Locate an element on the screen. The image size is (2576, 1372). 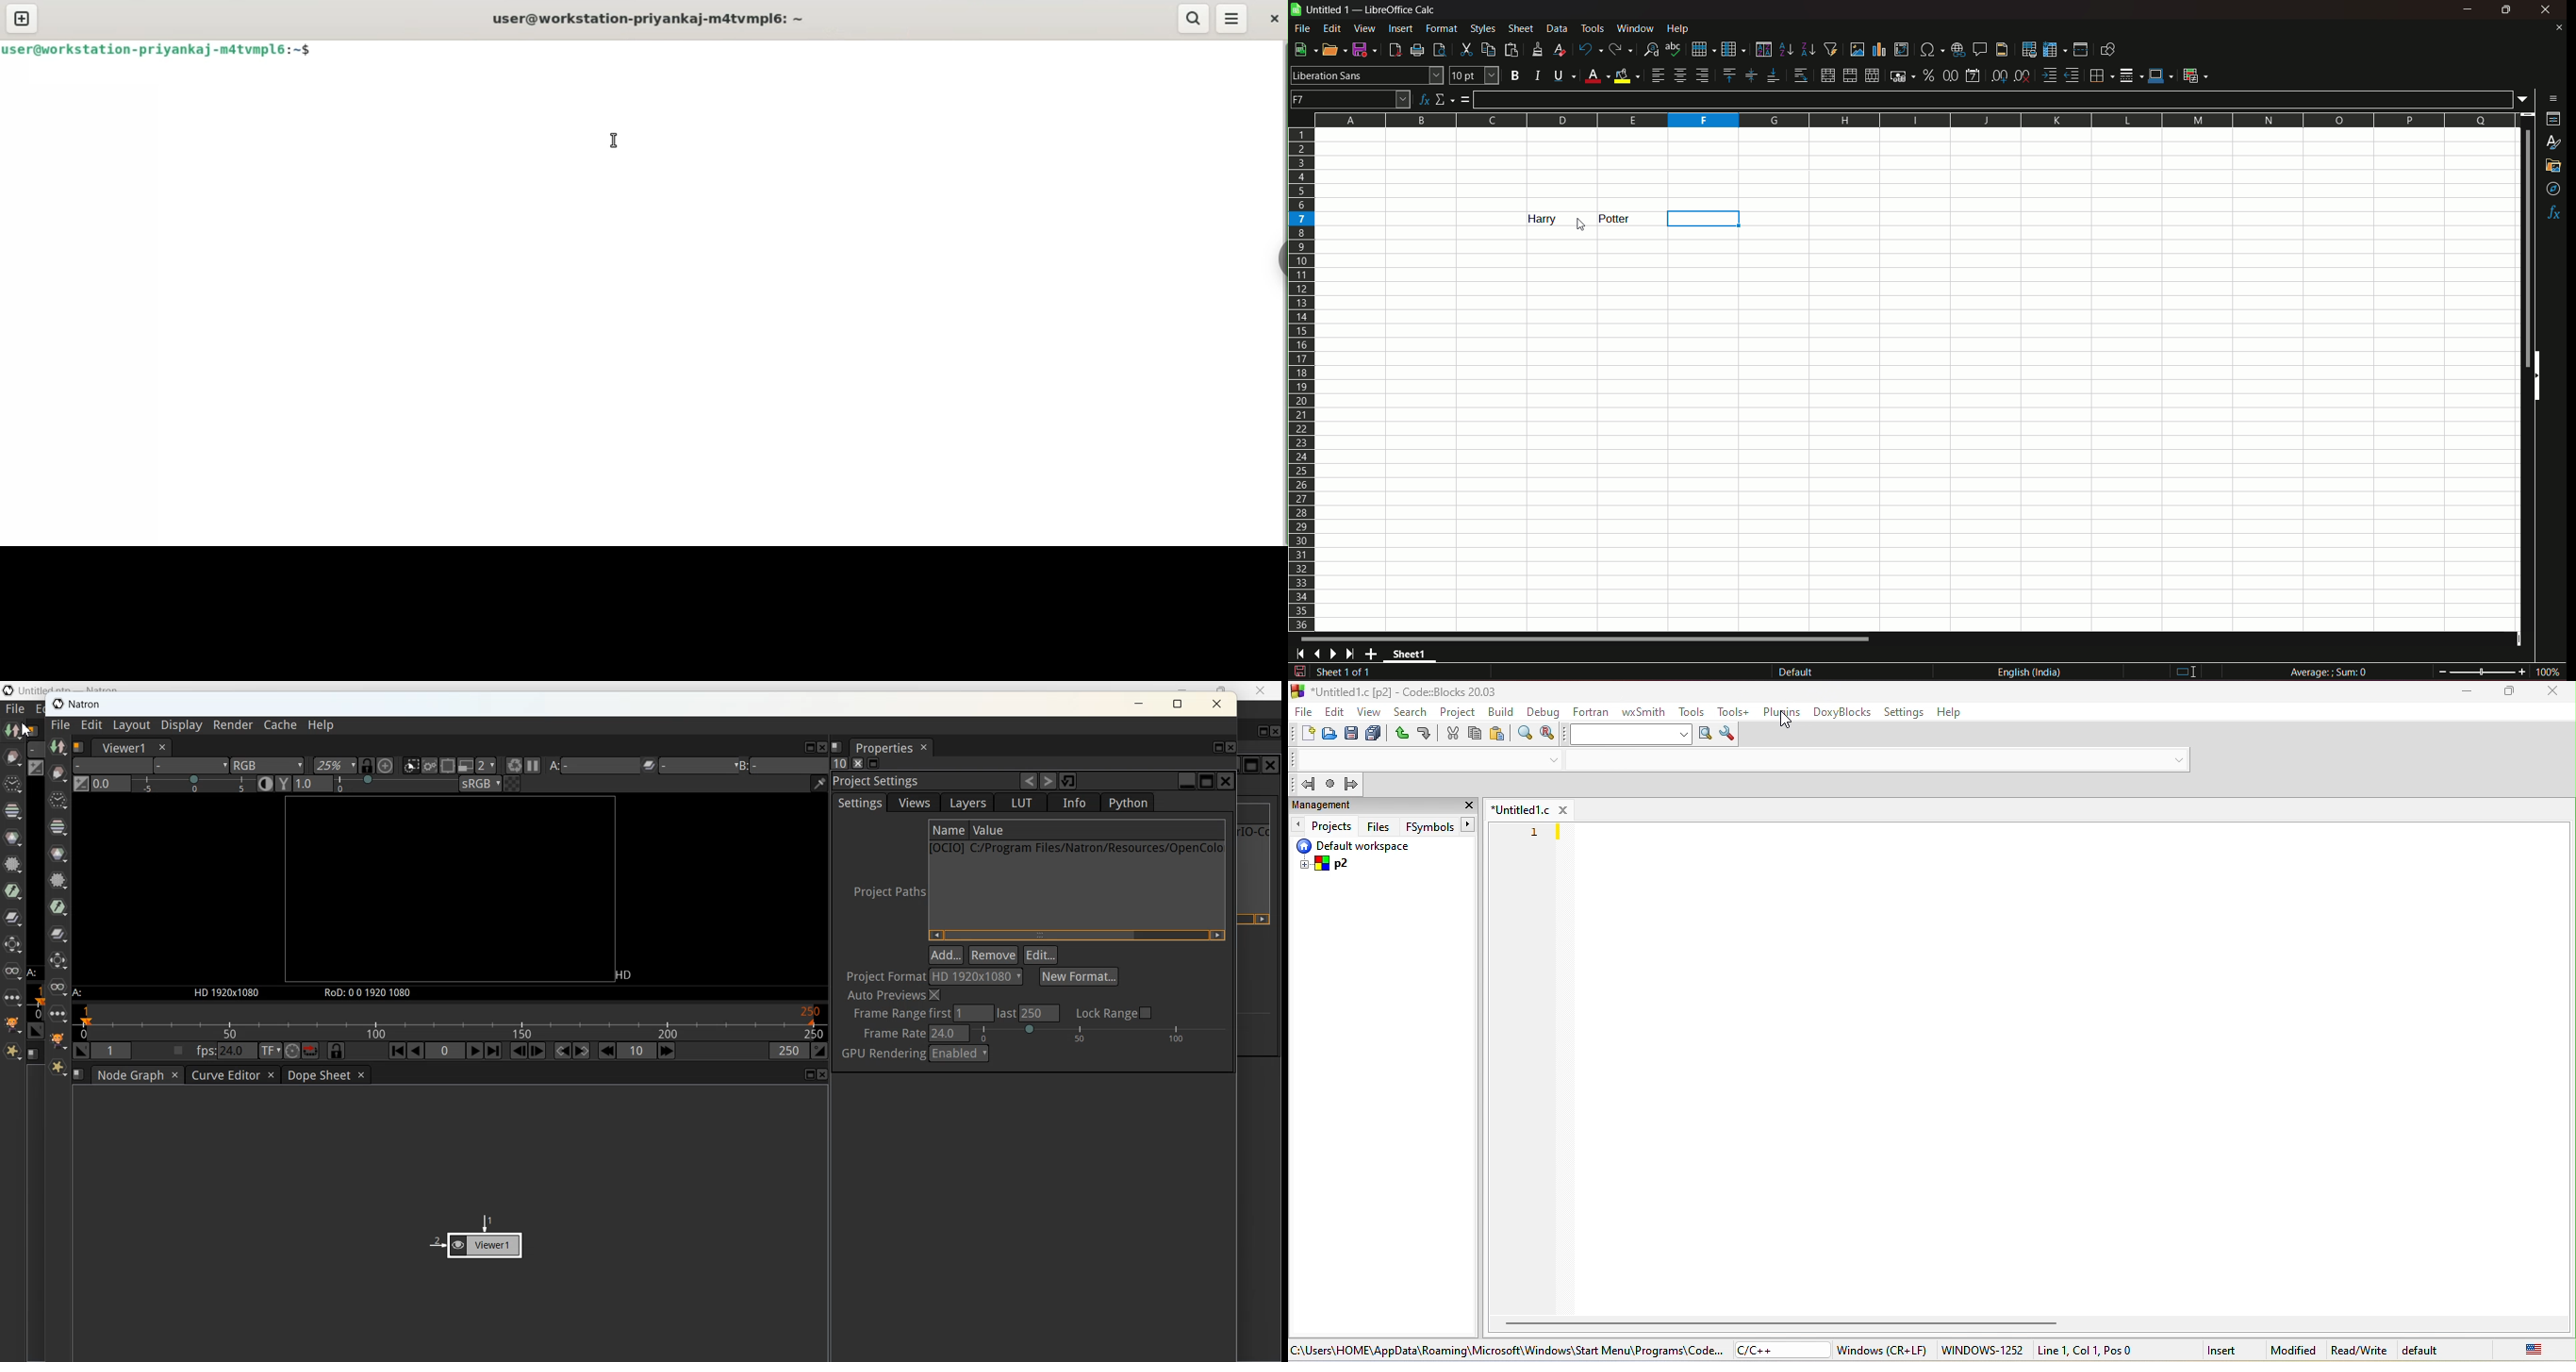
close is located at coordinates (2558, 27).